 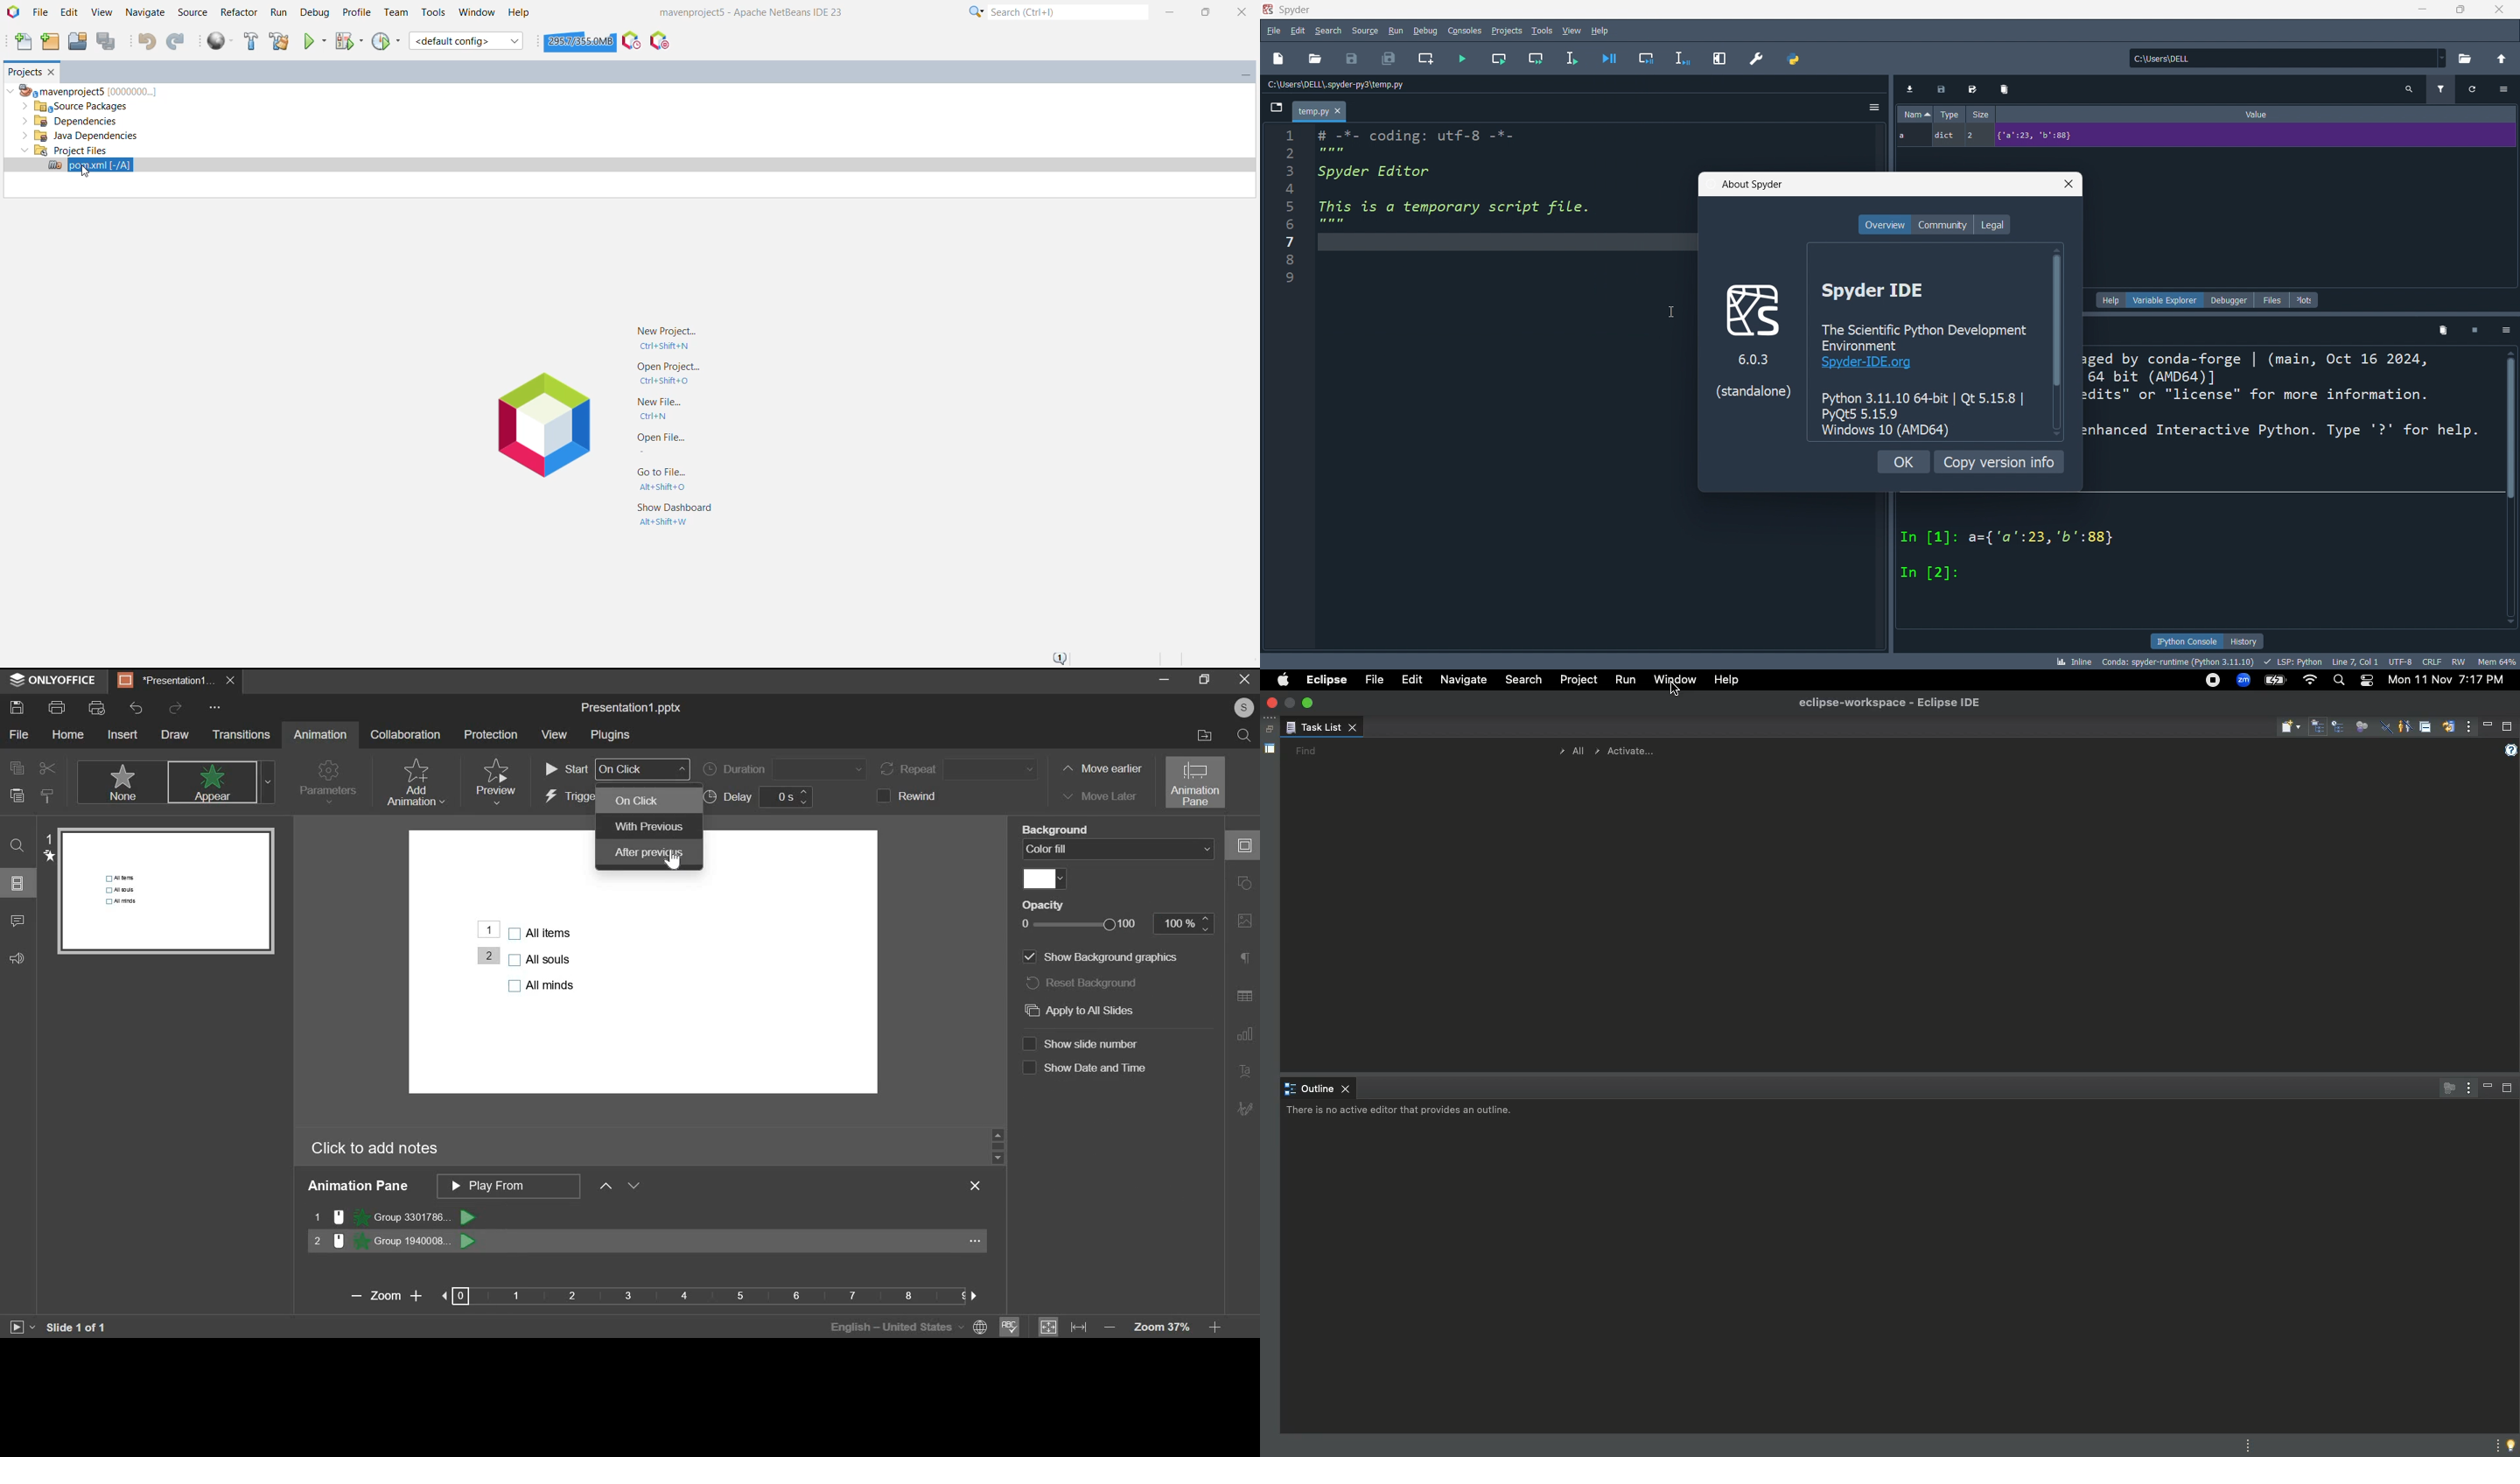 What do you see at coordinates (49, 795) in the screenshot?
I see `copy style` at bounding box center [49, 795].